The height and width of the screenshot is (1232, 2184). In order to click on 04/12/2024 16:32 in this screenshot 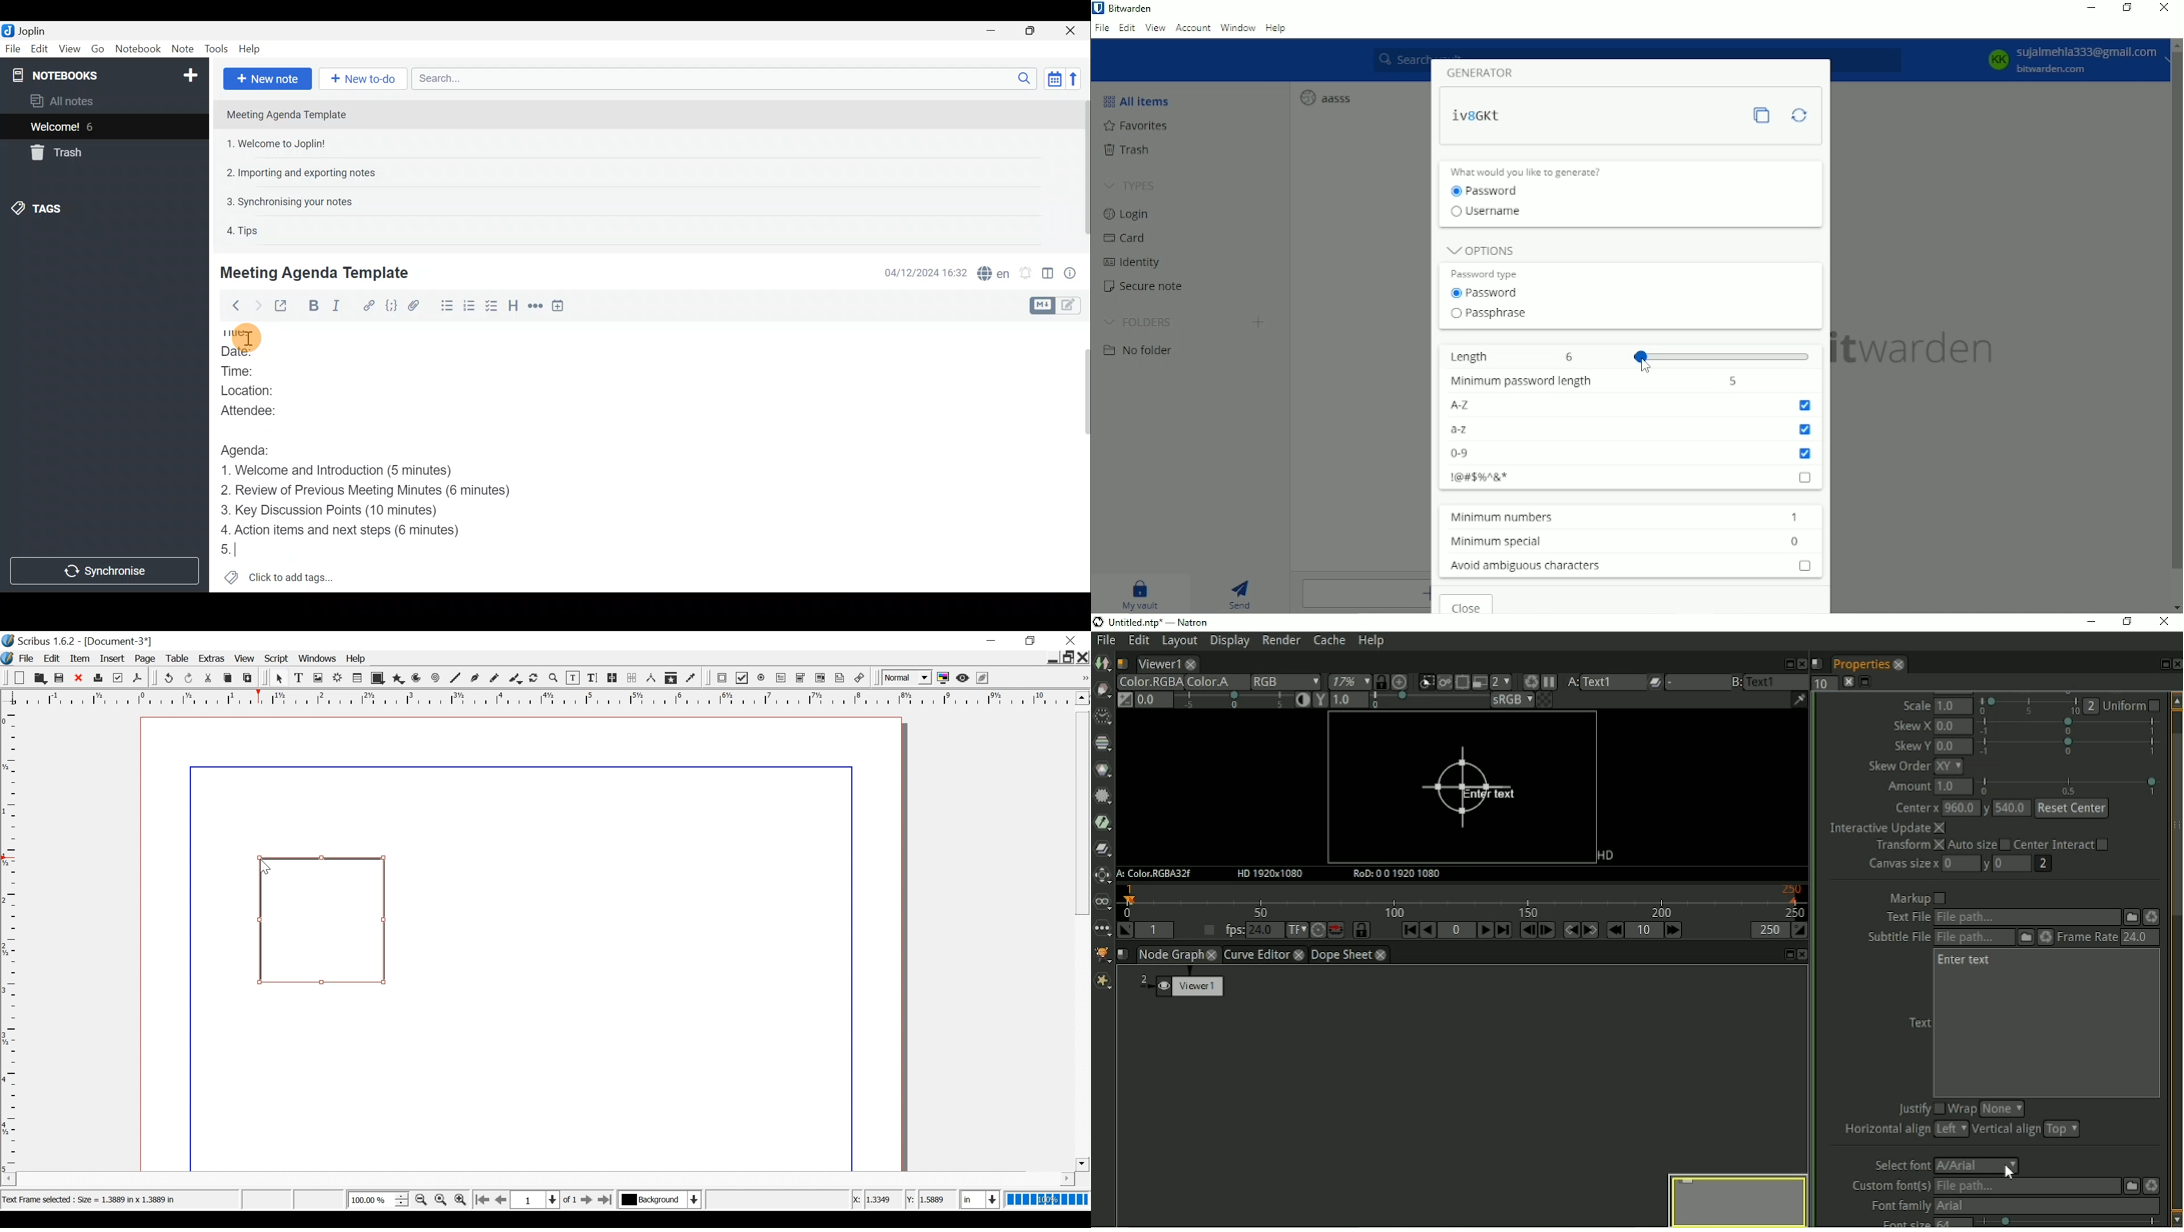, I will do `click(920, 272)`.